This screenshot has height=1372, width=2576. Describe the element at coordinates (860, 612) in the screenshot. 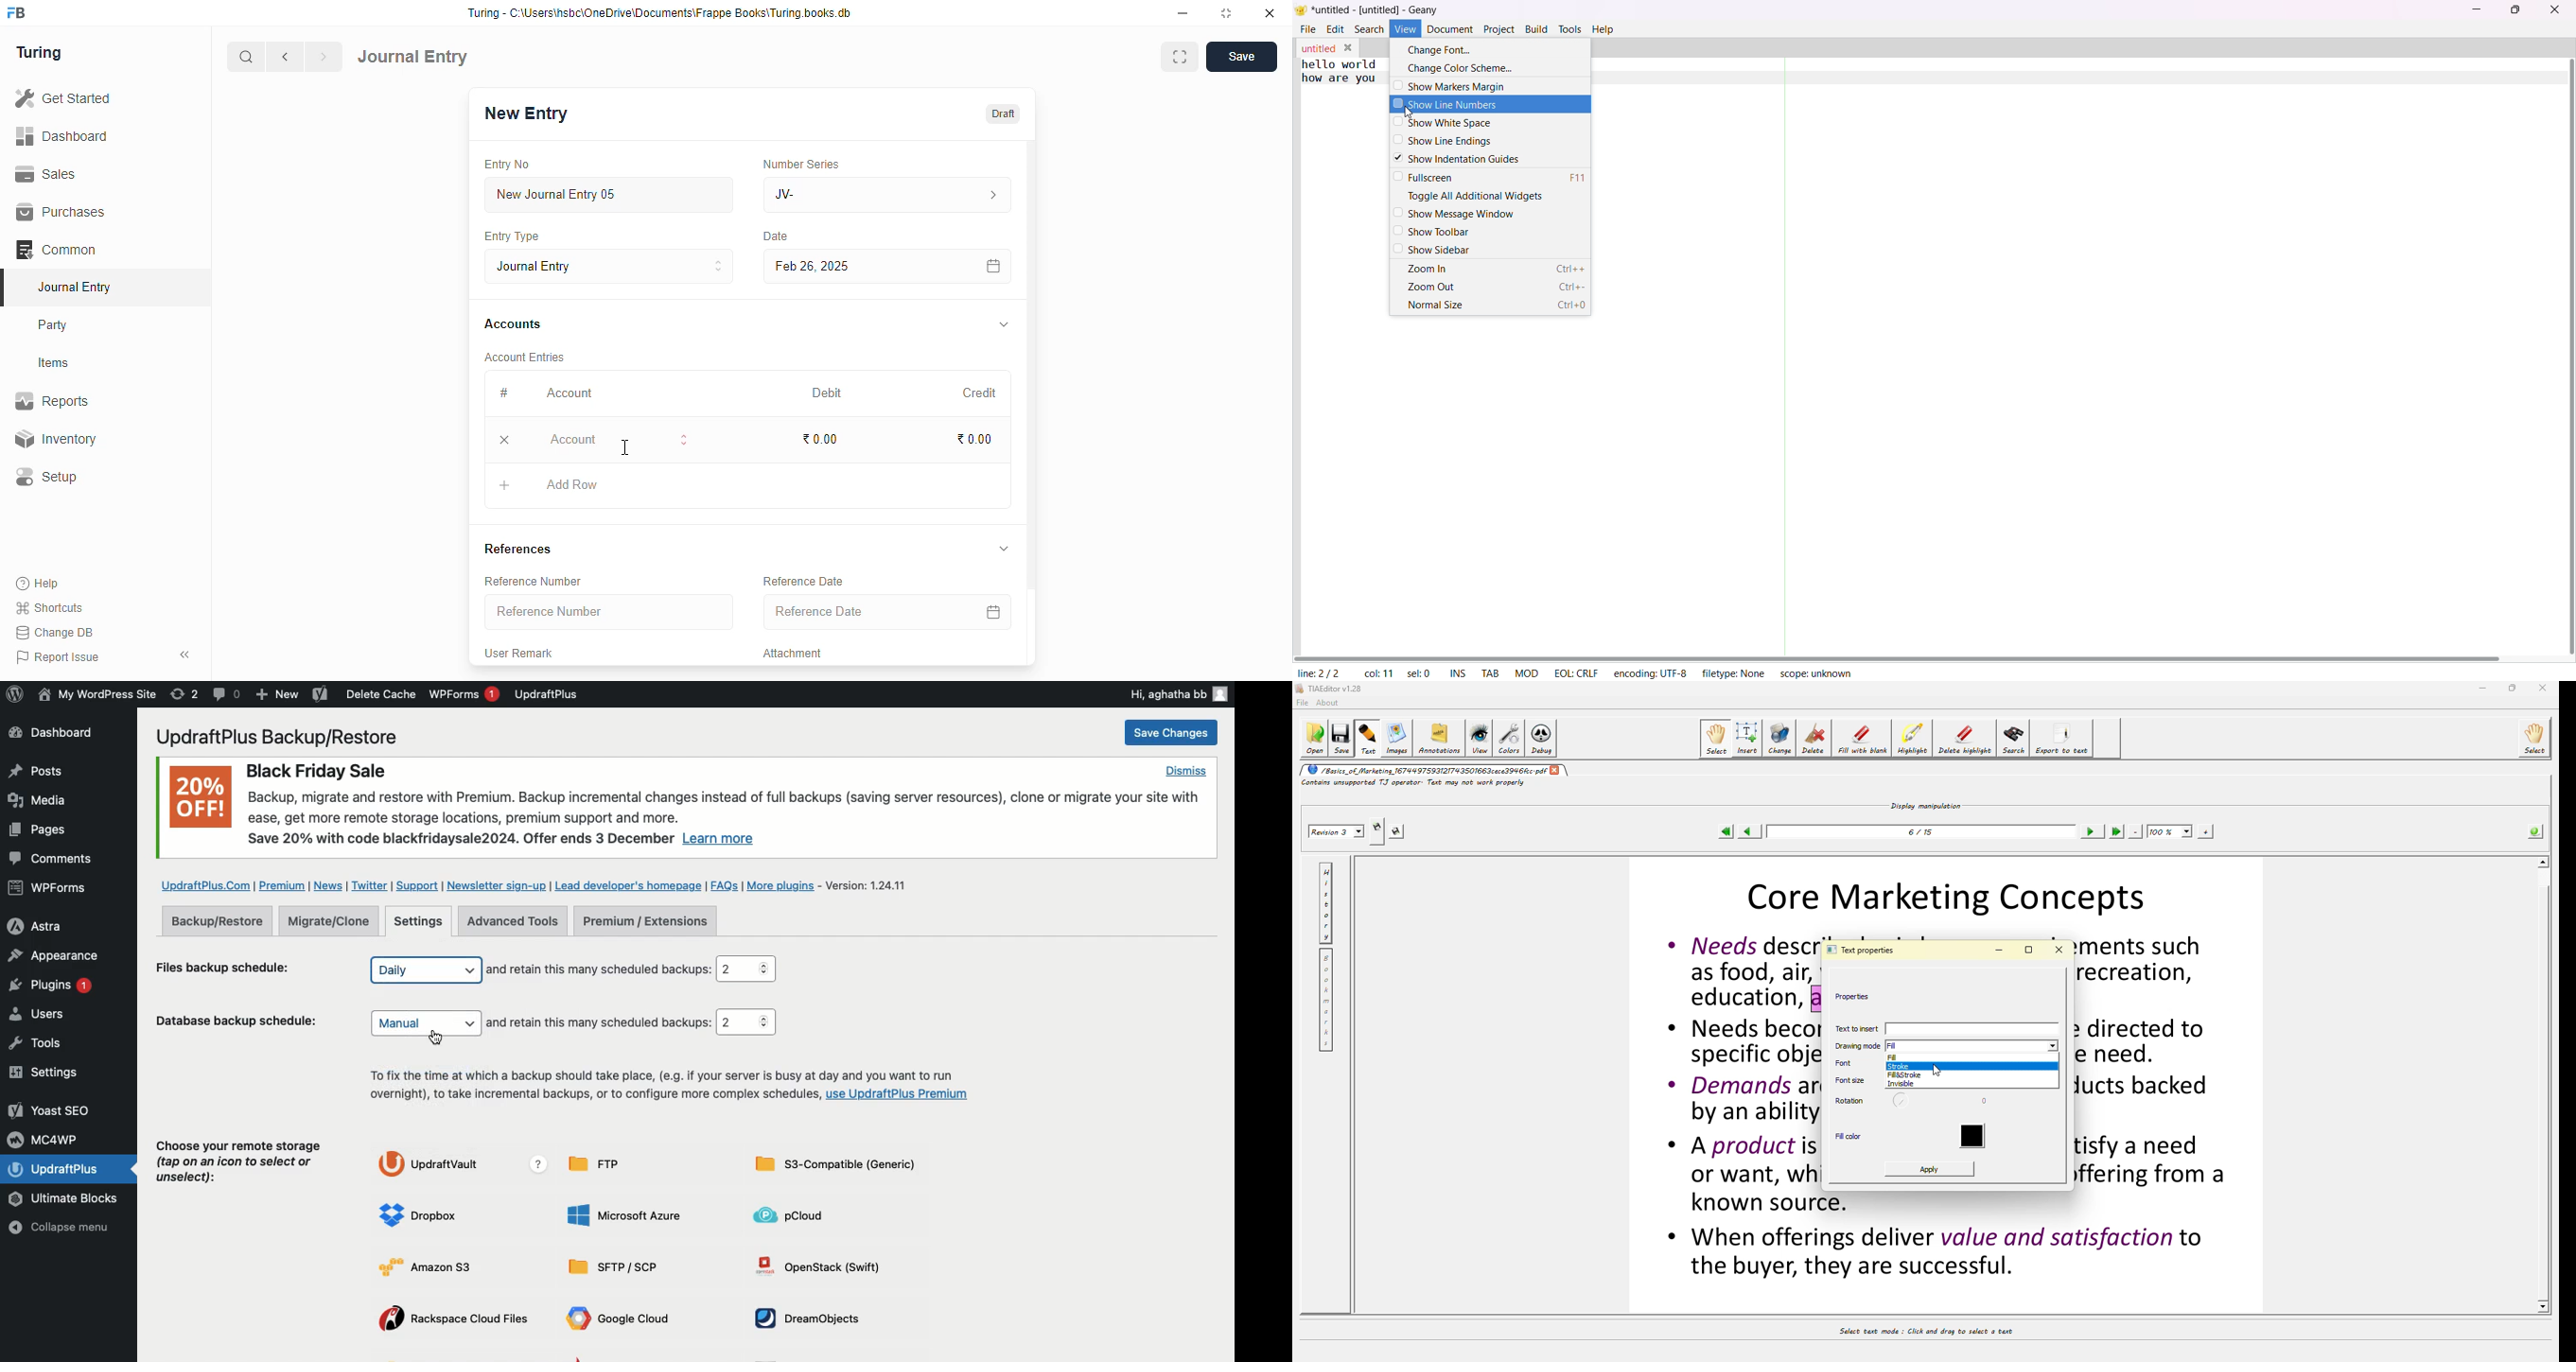

I see `reference date` at that location.